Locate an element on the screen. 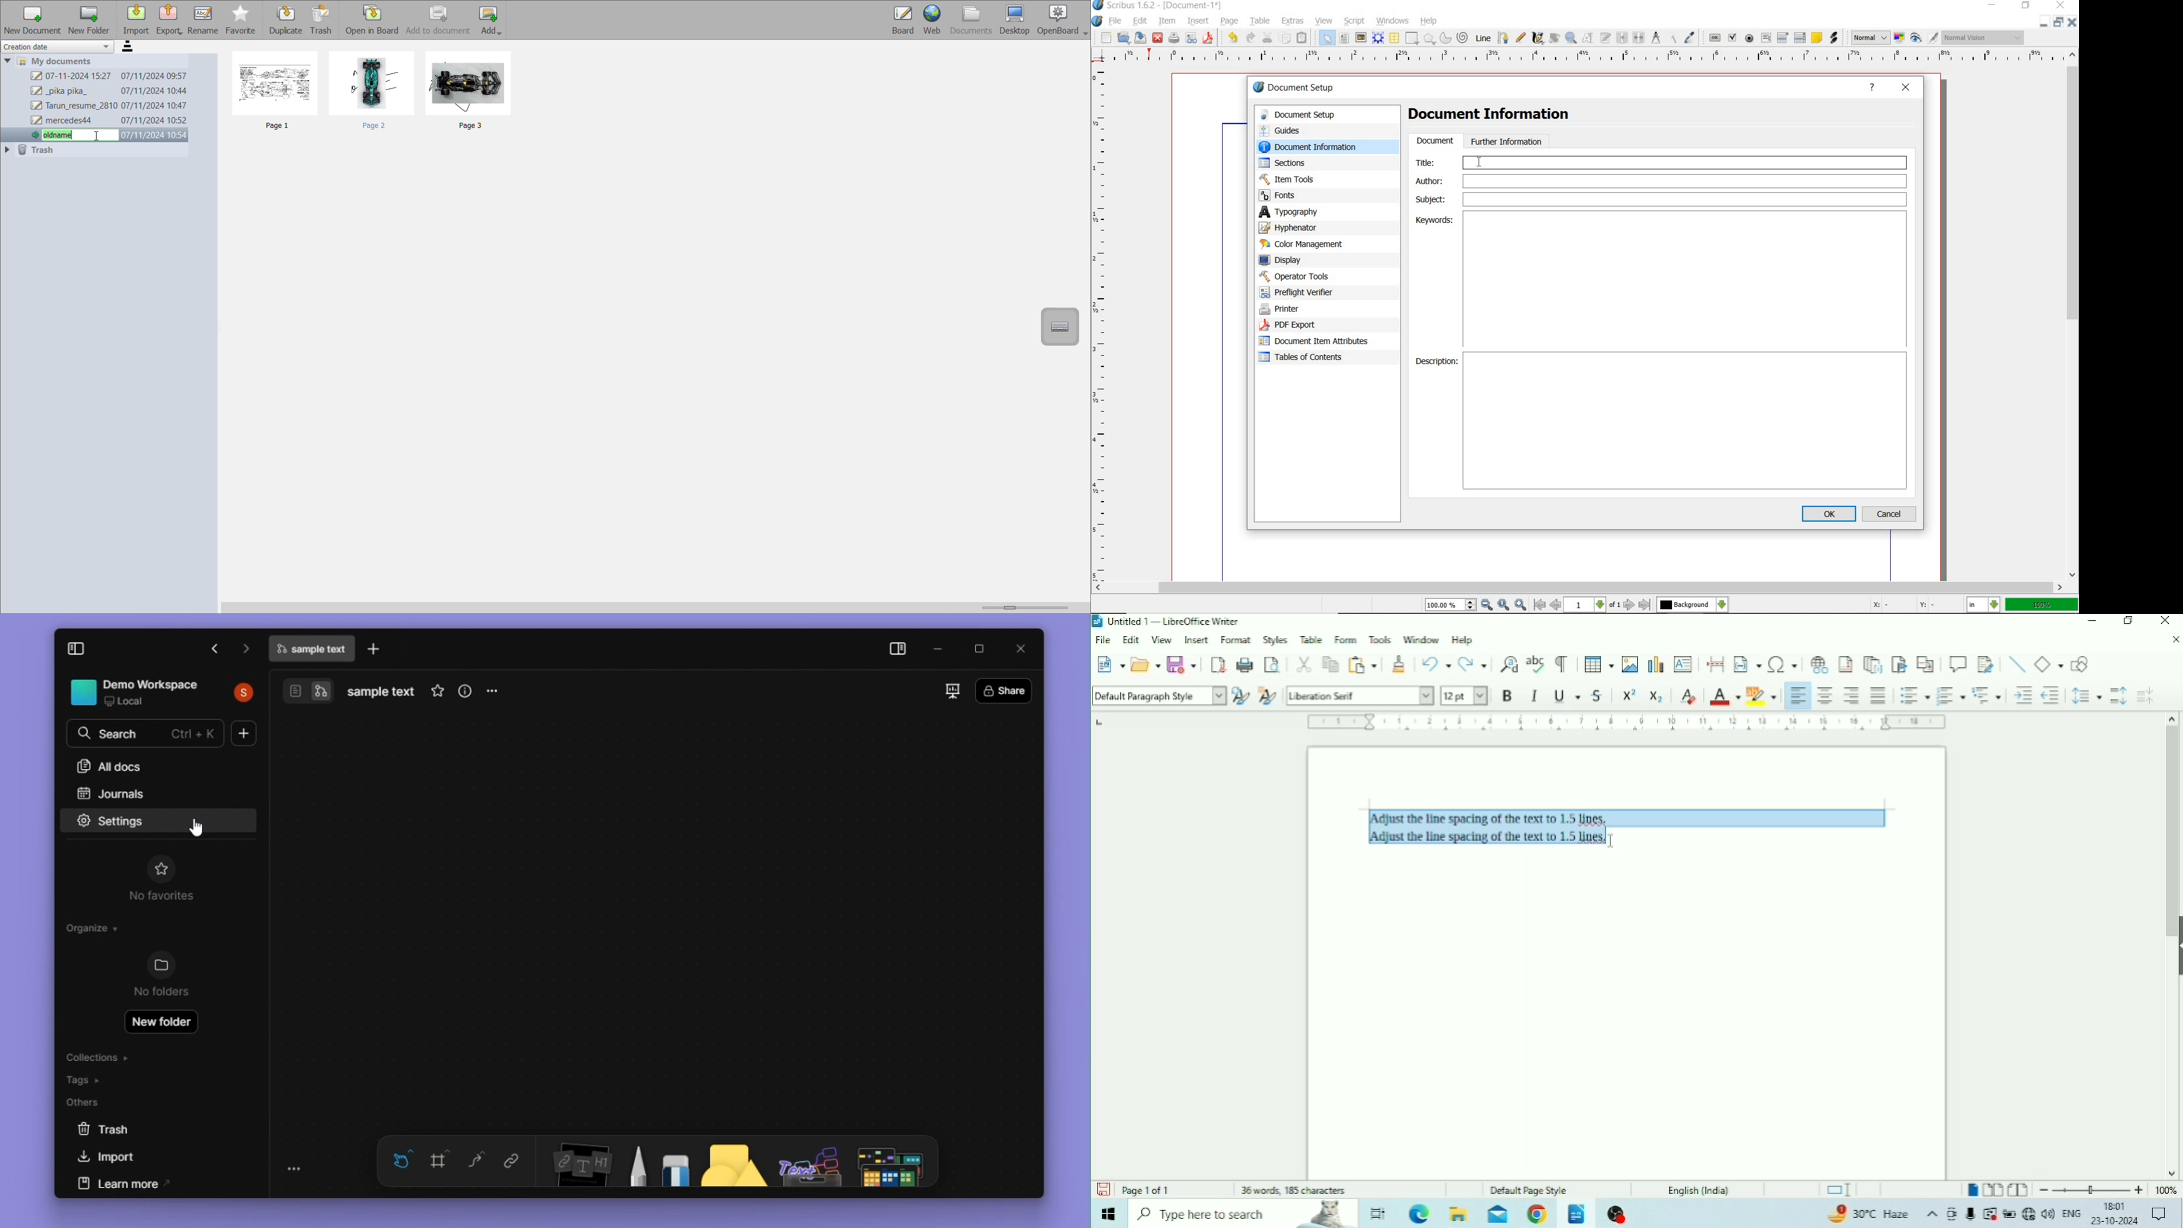 This screenshot has height=1232, width=2184. Toggle Formatting Marks is located at coordinates (1563, 664).